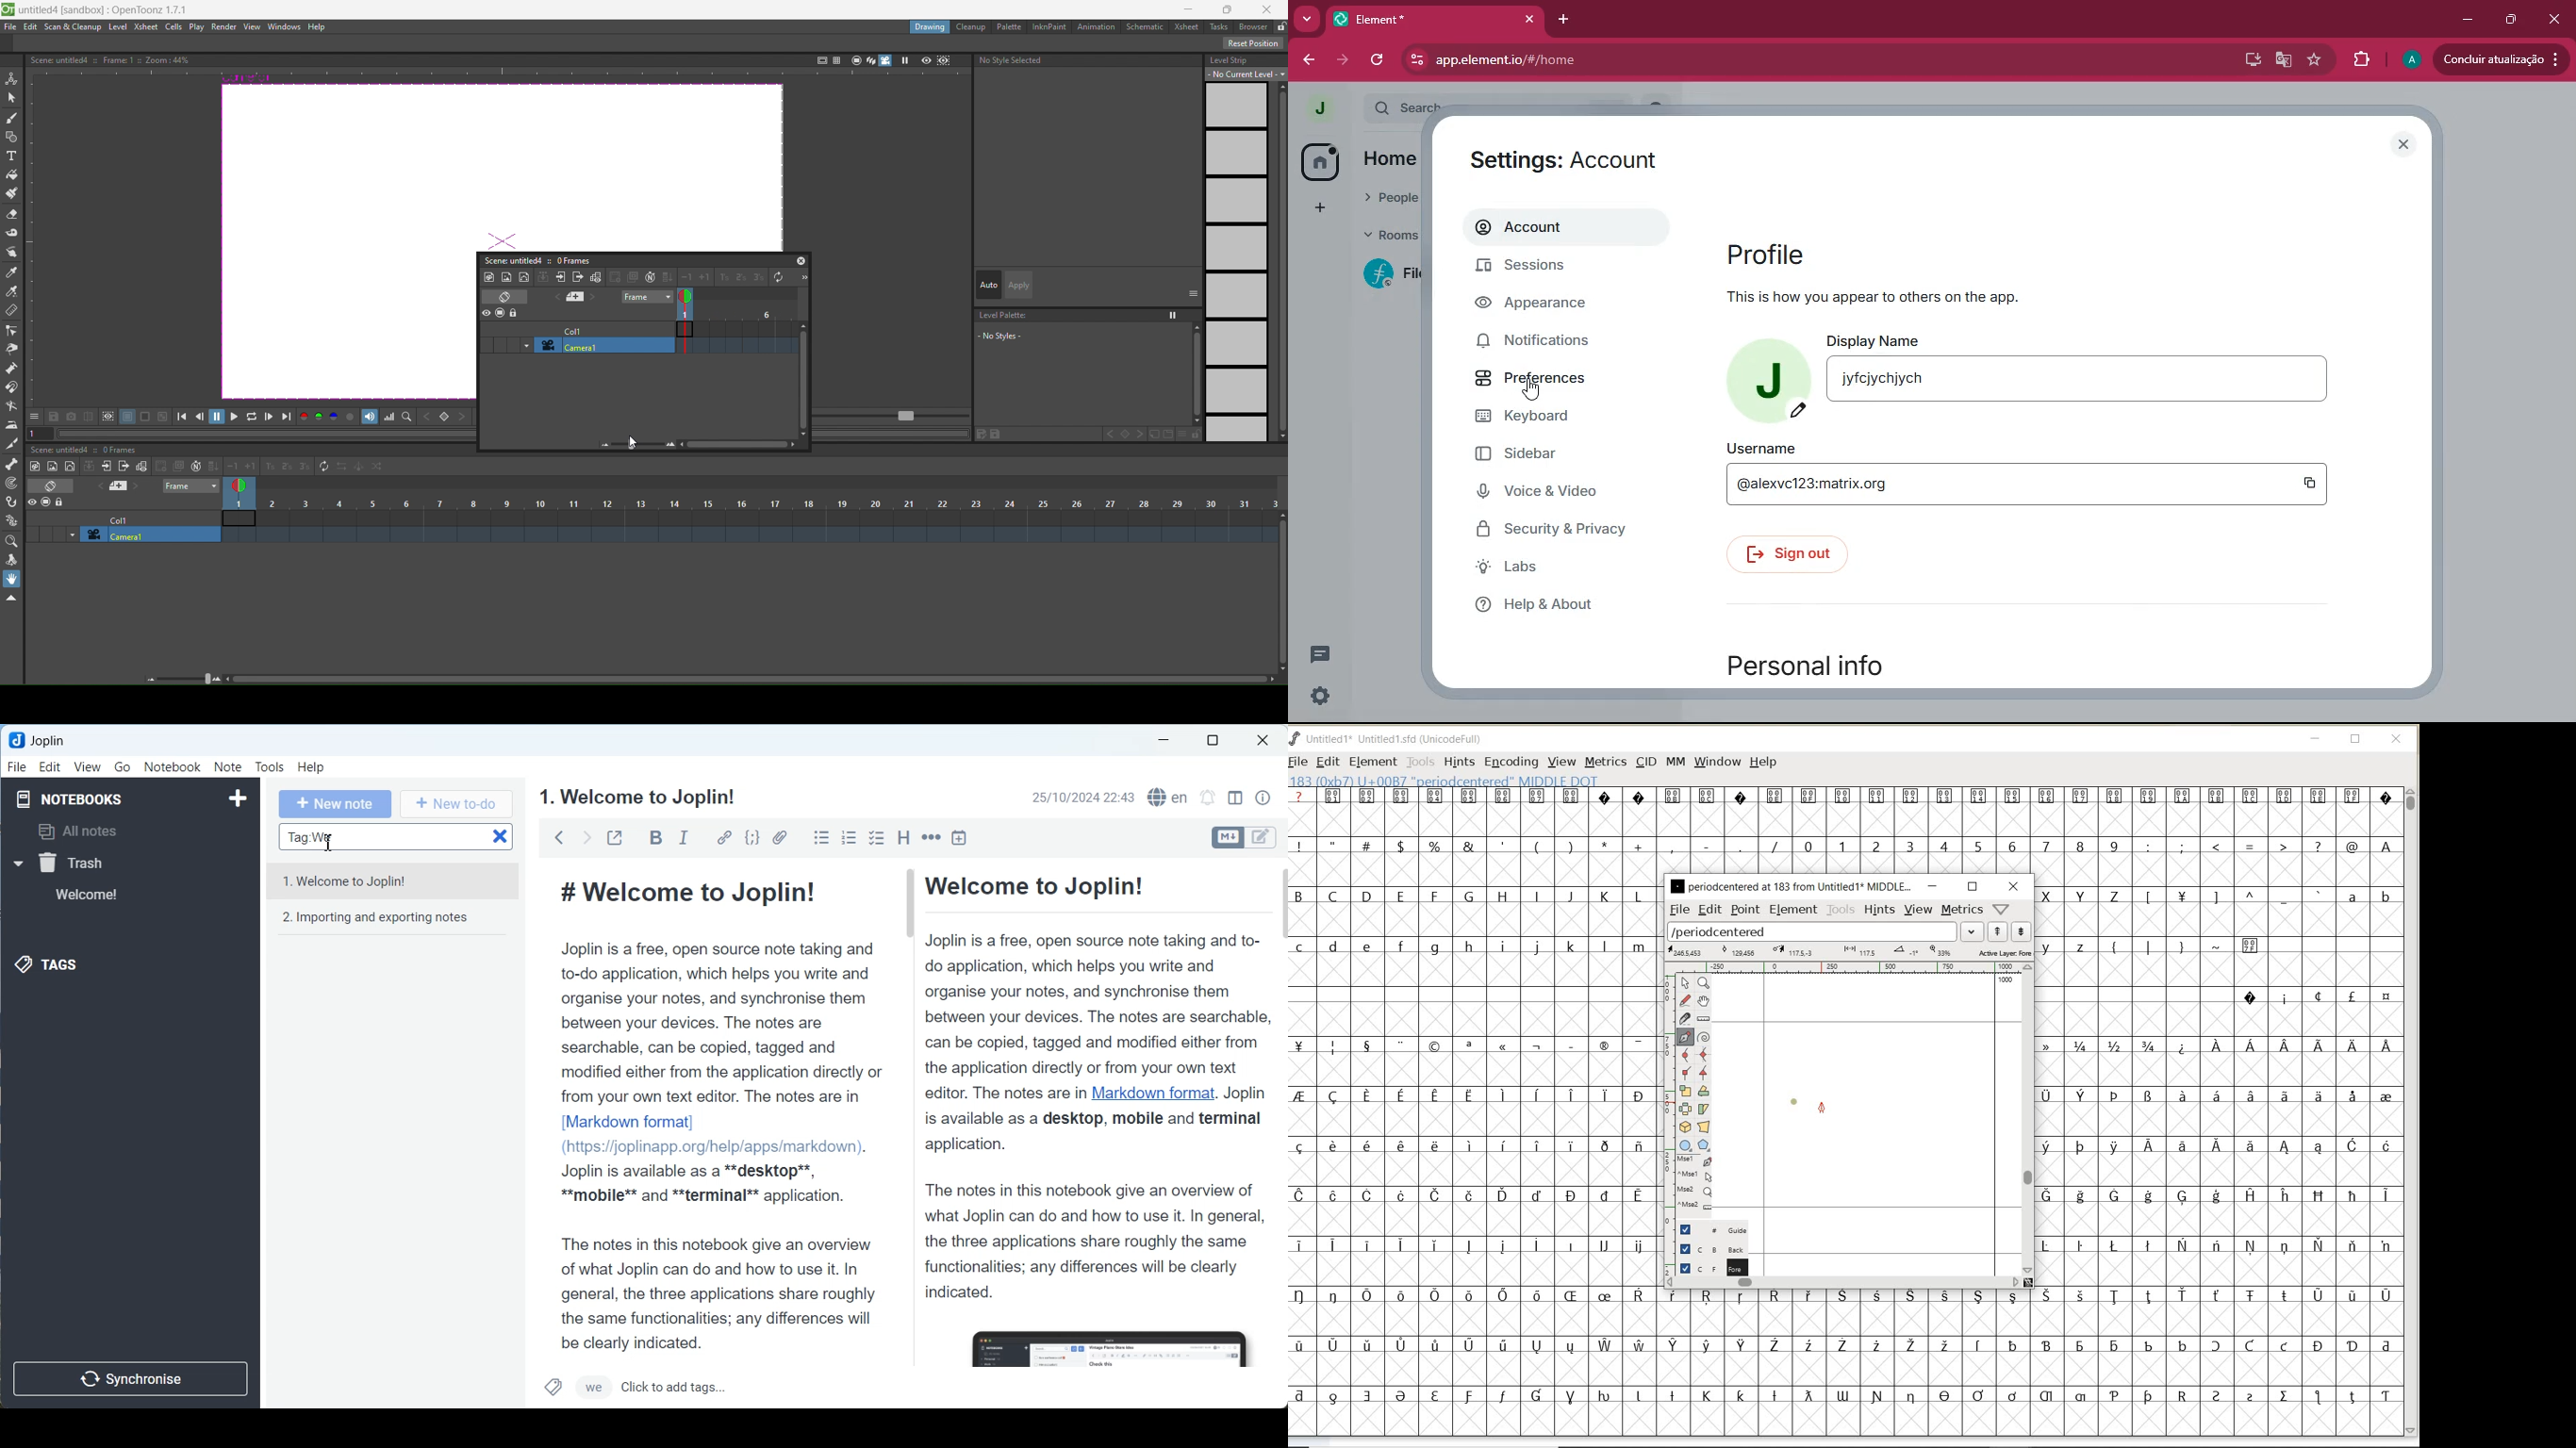 This screenshot has width=2576, height=1456. Describe the element at coordinates (1263, 742) in the screenshot. I see `Close` at that location.